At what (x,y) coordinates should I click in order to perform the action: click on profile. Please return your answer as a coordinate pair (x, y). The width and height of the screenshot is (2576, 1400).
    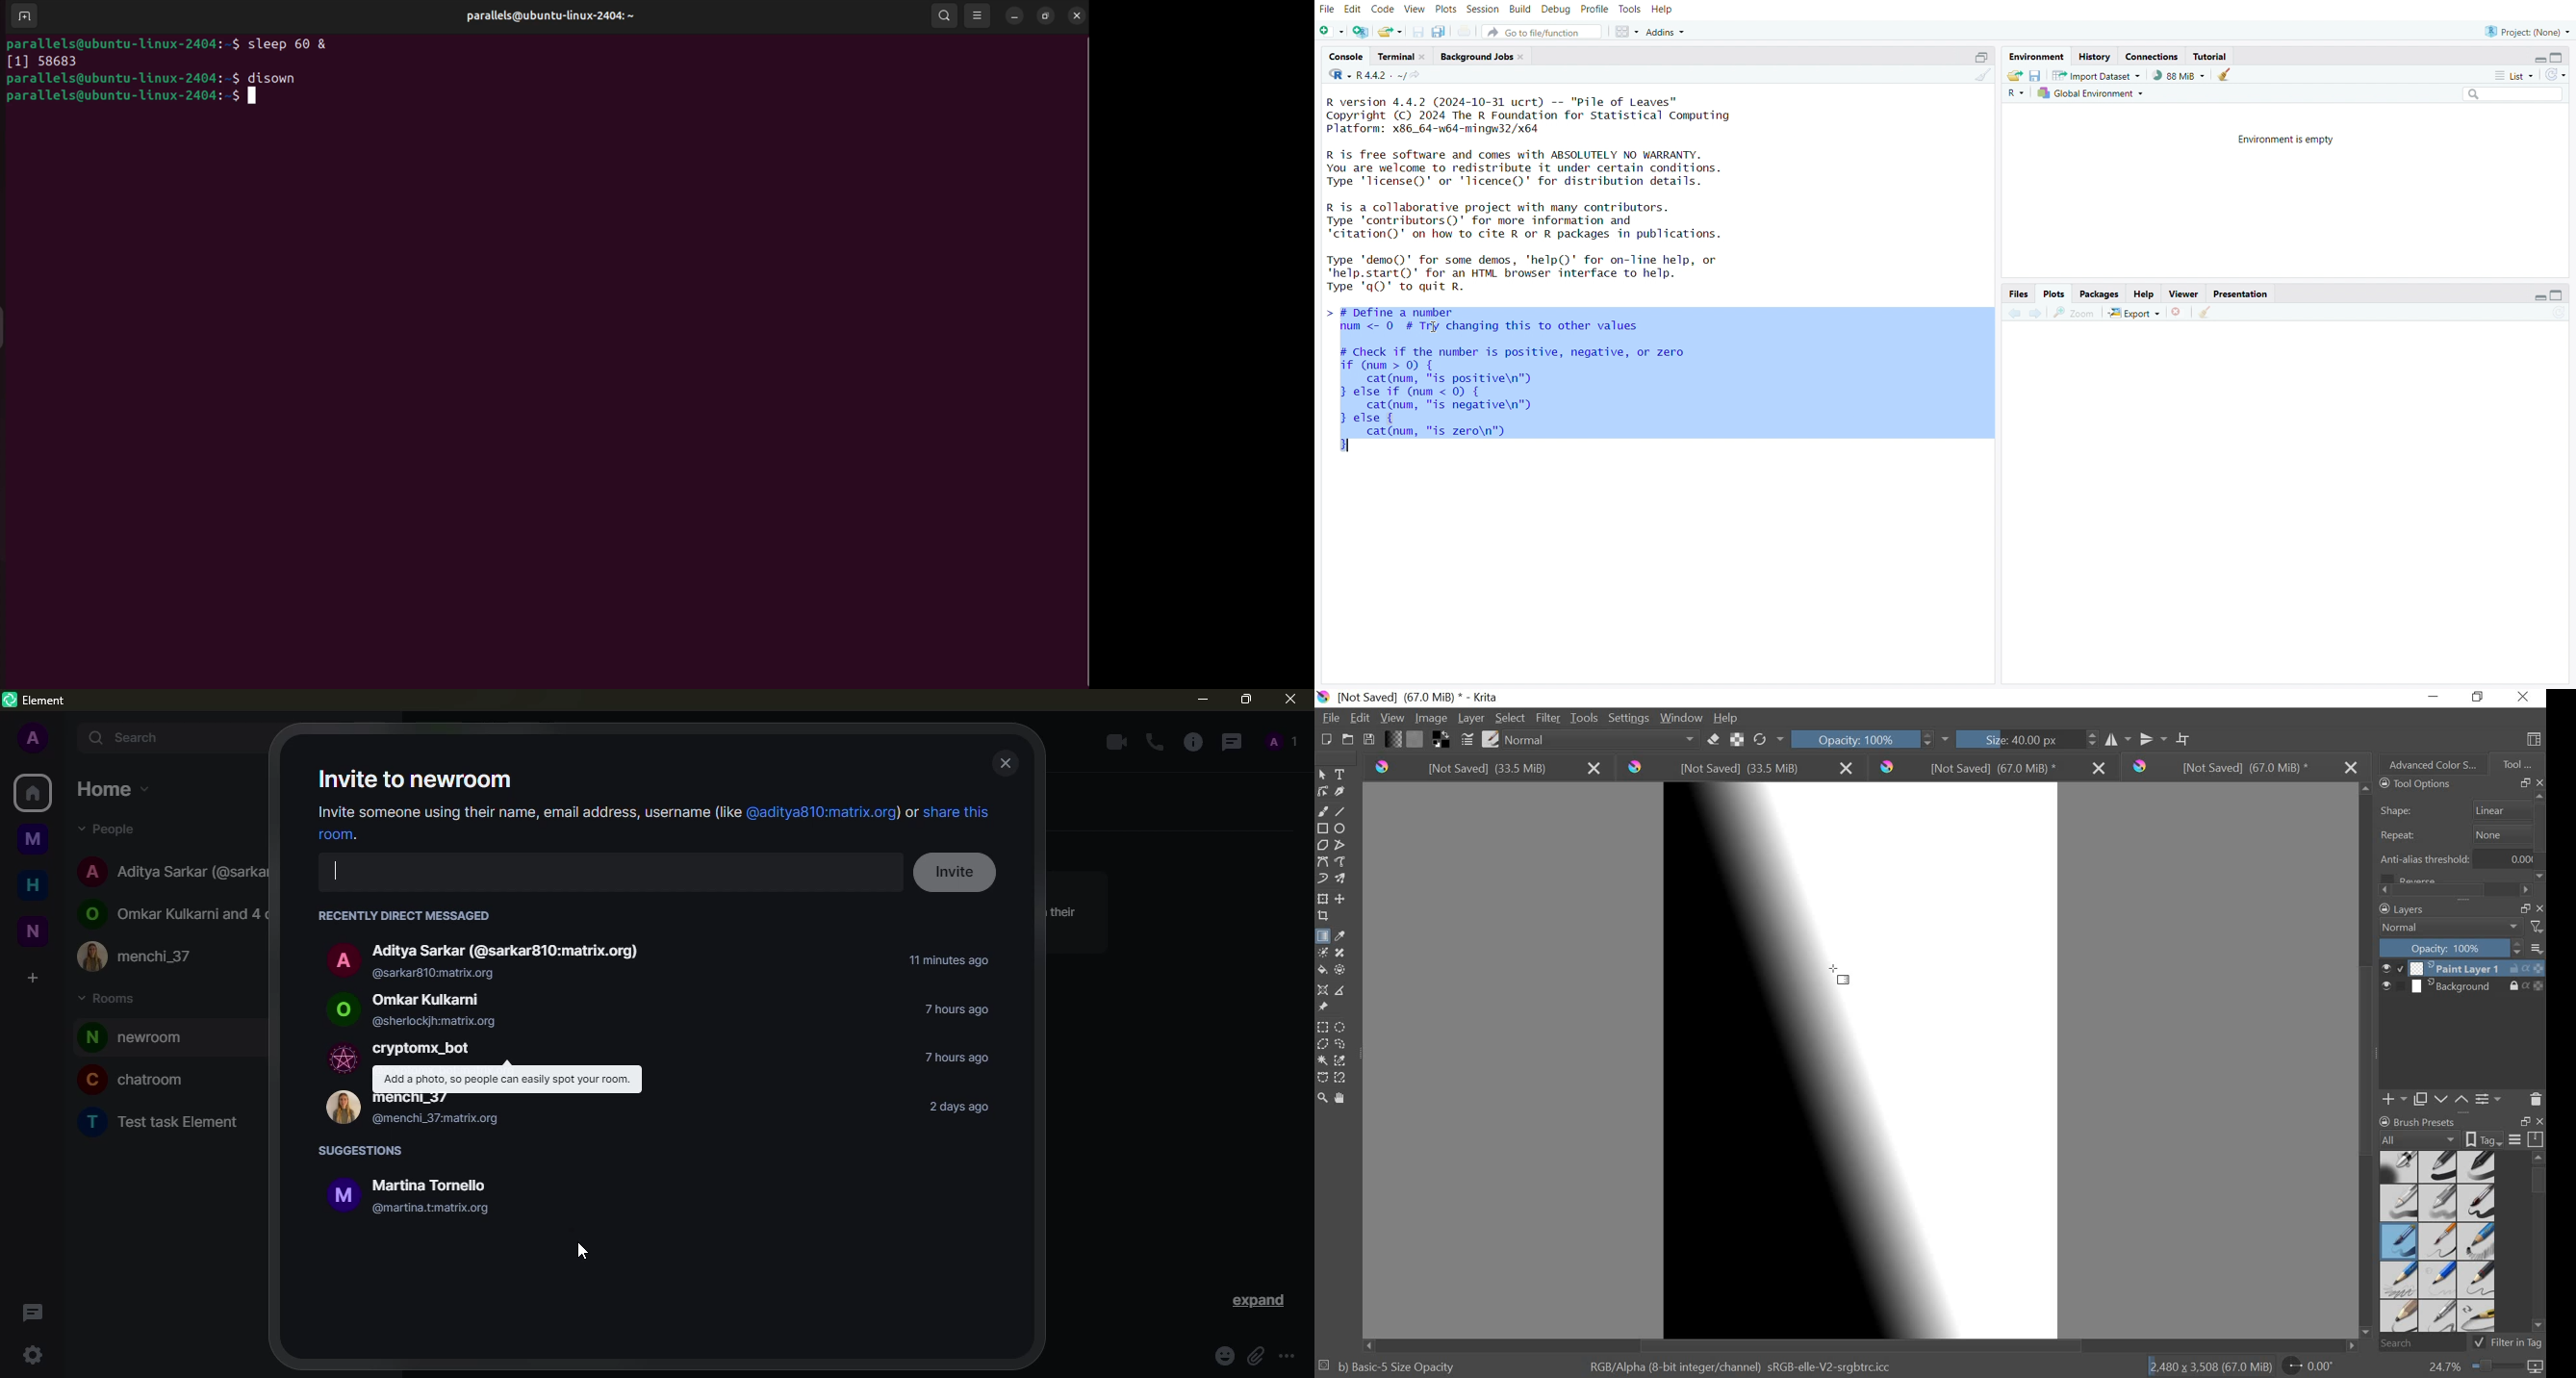
    Looking at the image, I should click on (1596, 10).